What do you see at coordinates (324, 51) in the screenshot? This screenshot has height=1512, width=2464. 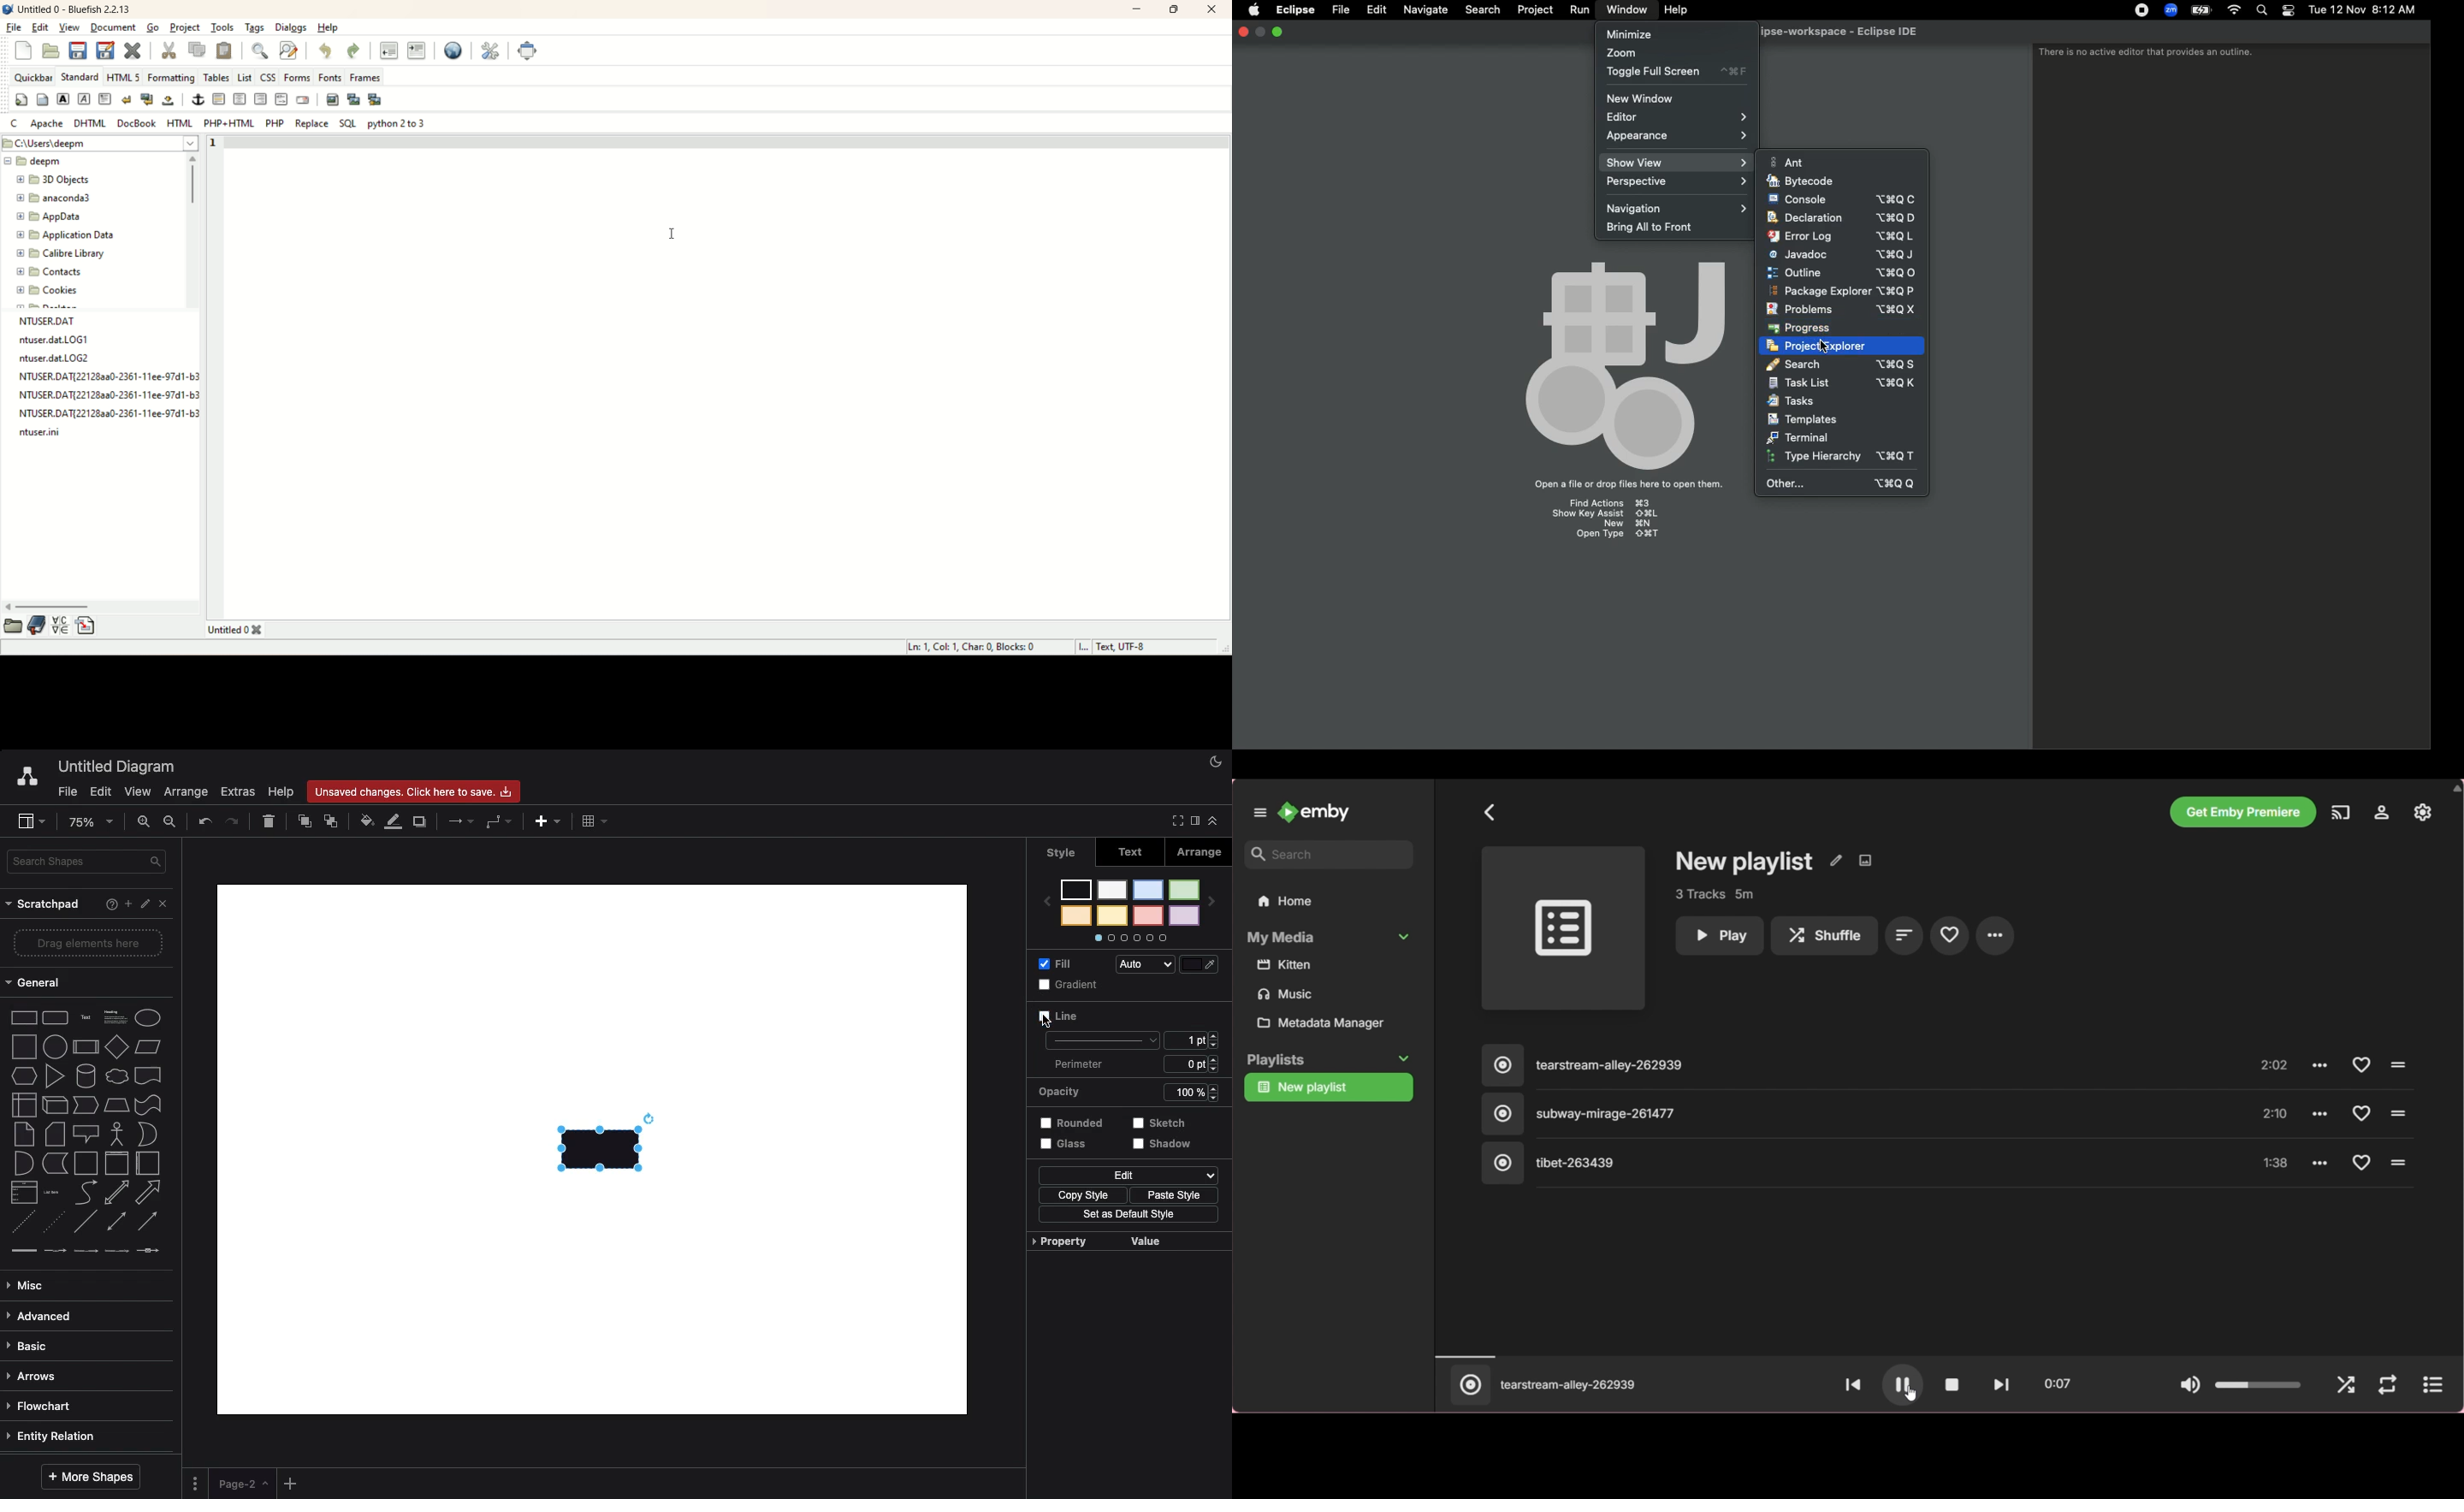 I see `undo` at bounding box center [324, 51].